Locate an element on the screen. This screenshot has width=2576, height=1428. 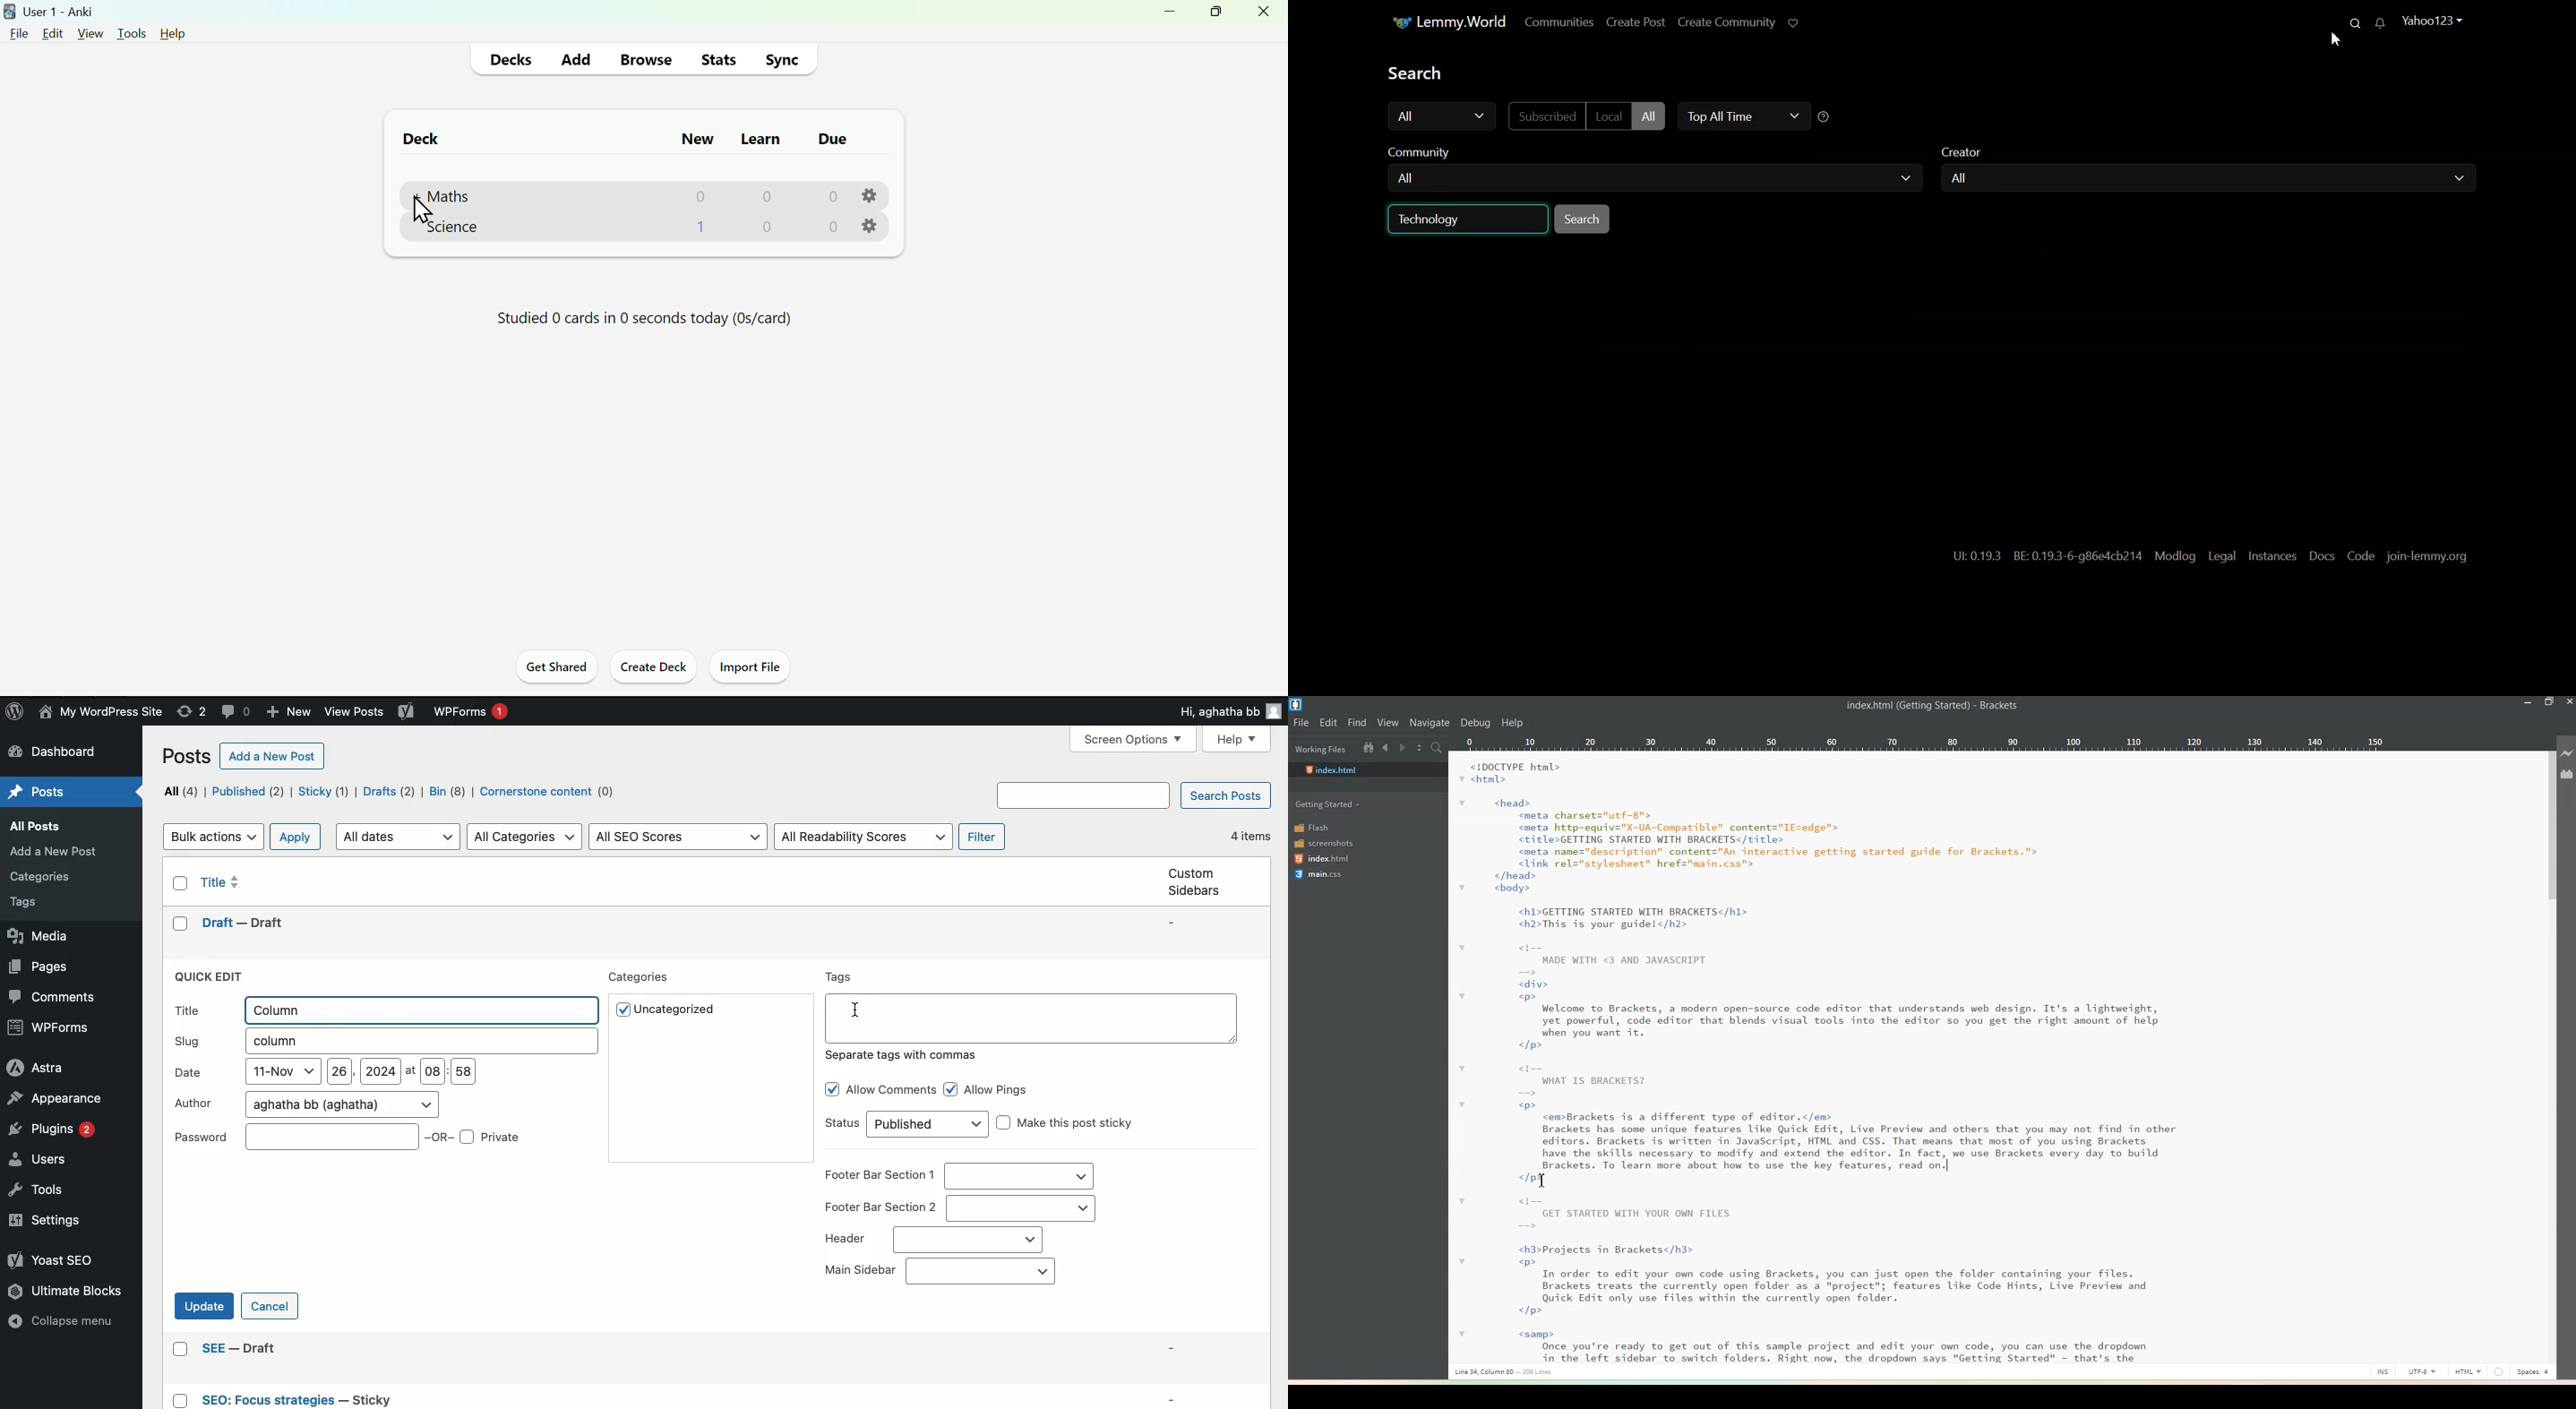
Title is located at coordinates (385, 1009).